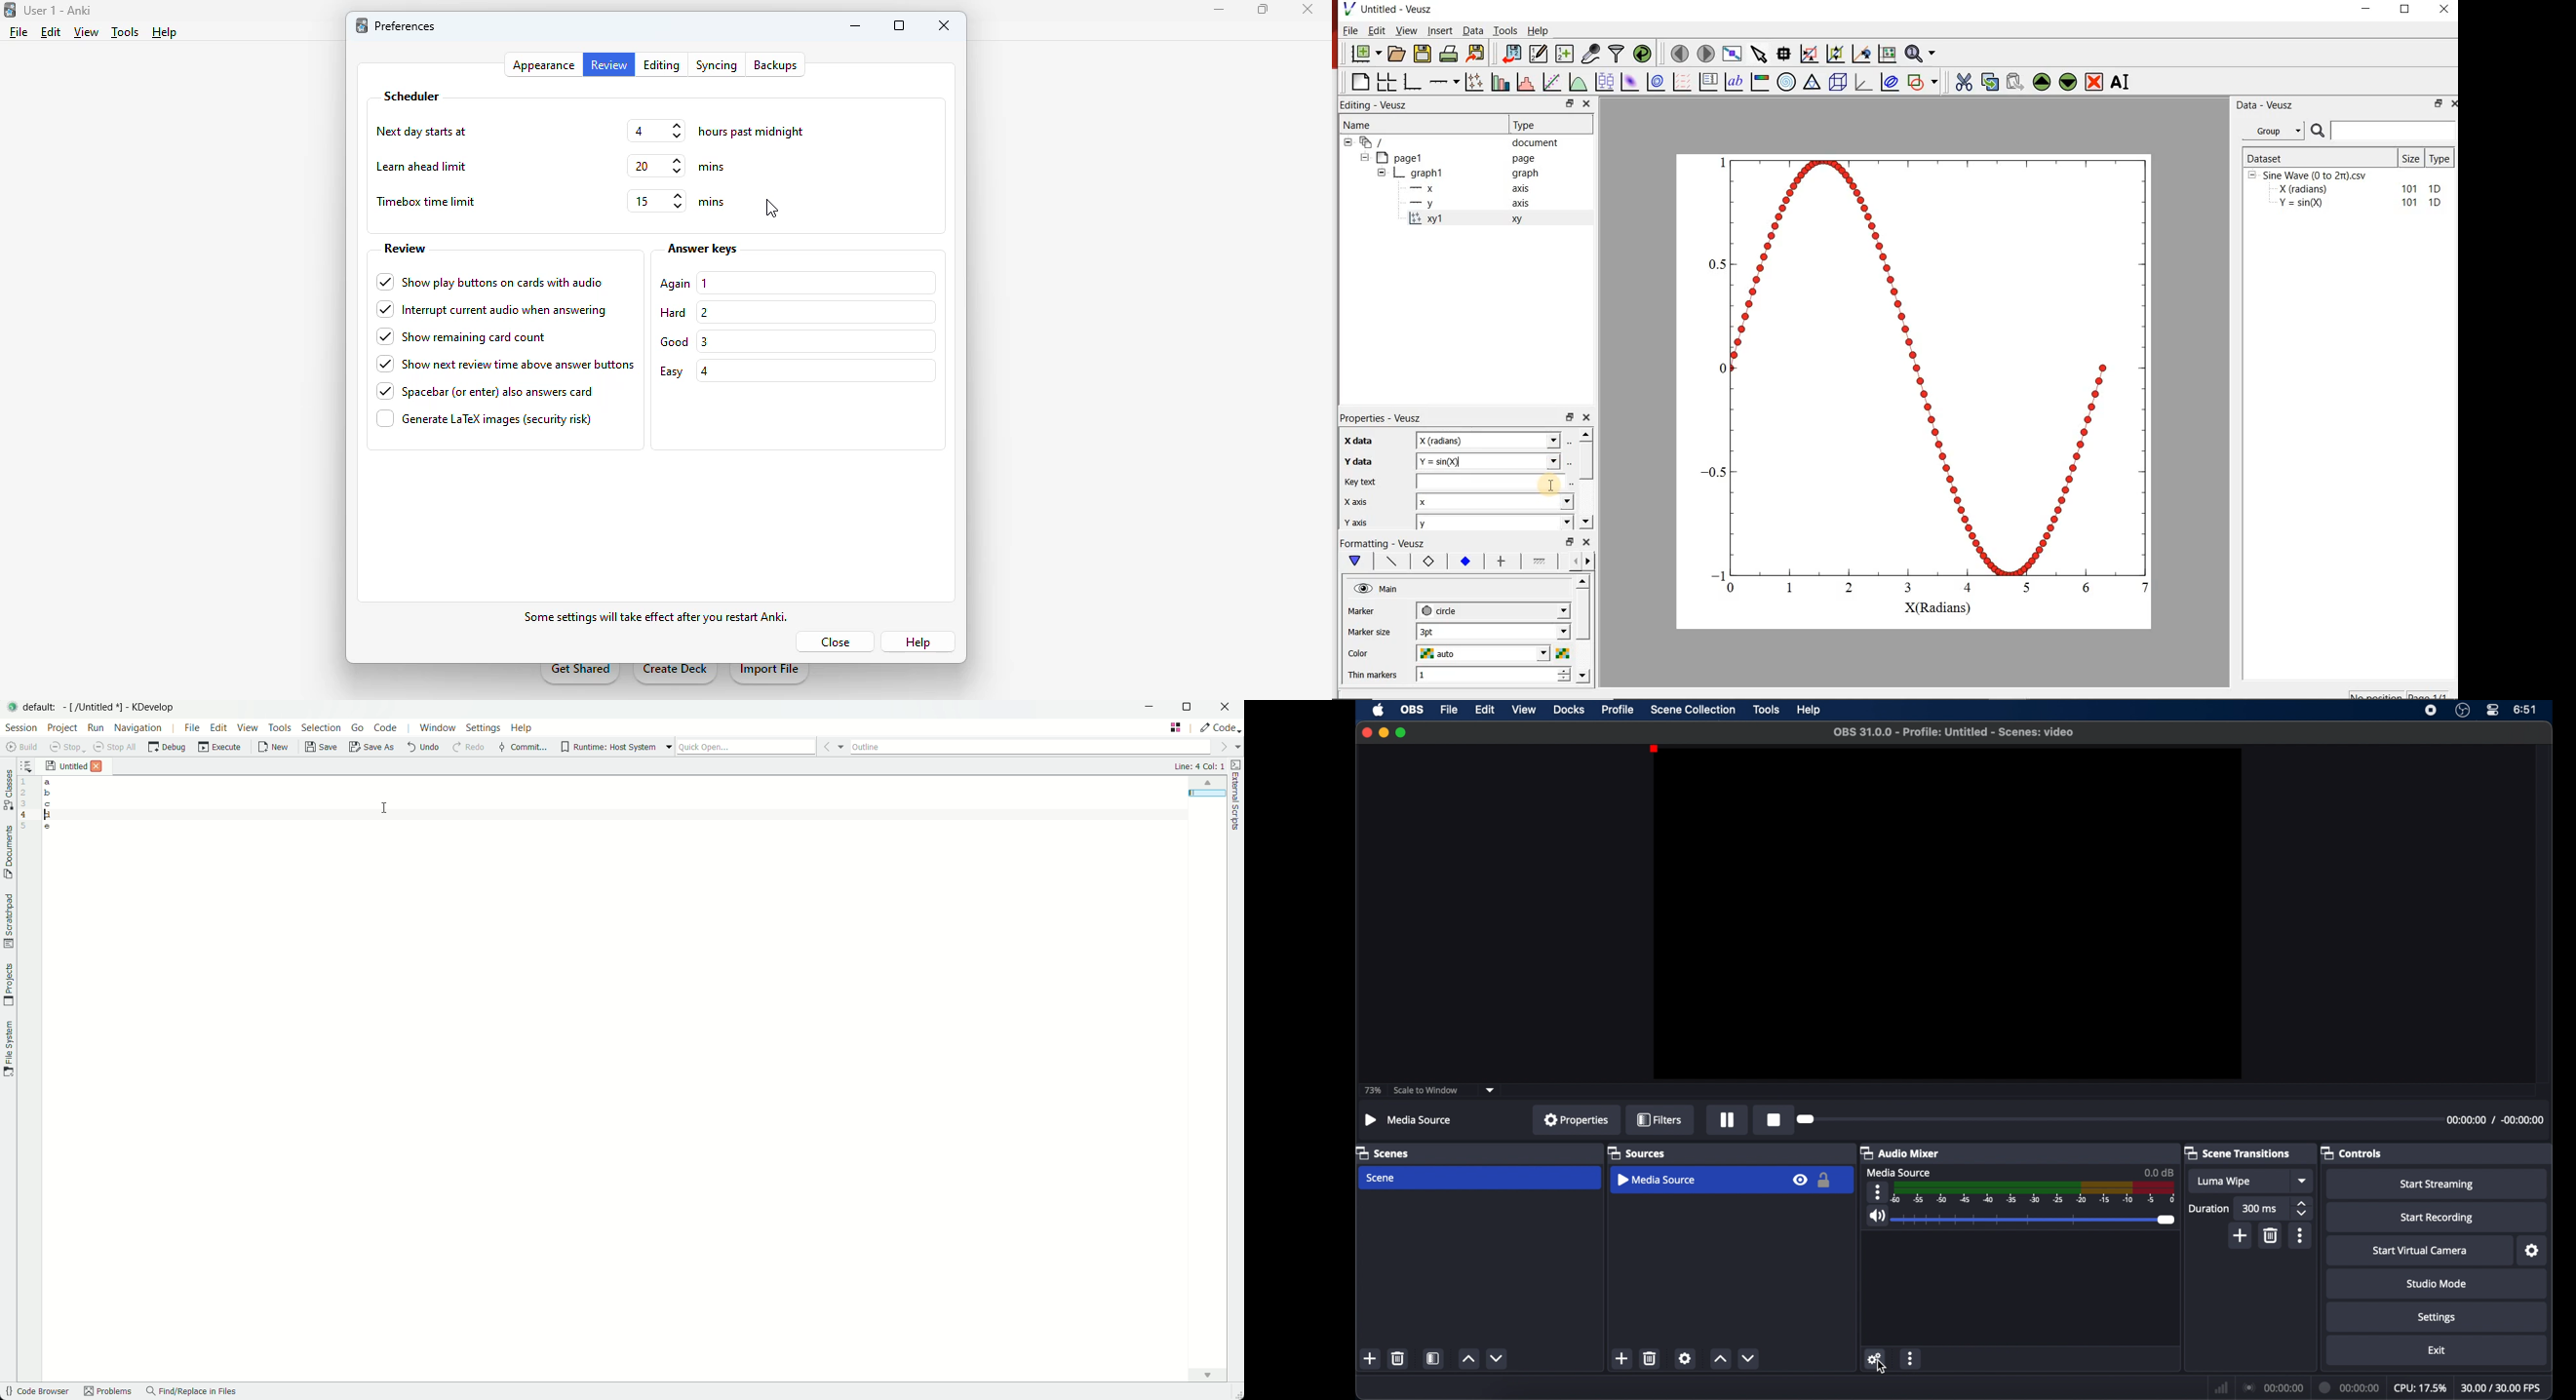  Describe the element at coordinates (581, 674) in the screenshot. I see `get shared` at that location.